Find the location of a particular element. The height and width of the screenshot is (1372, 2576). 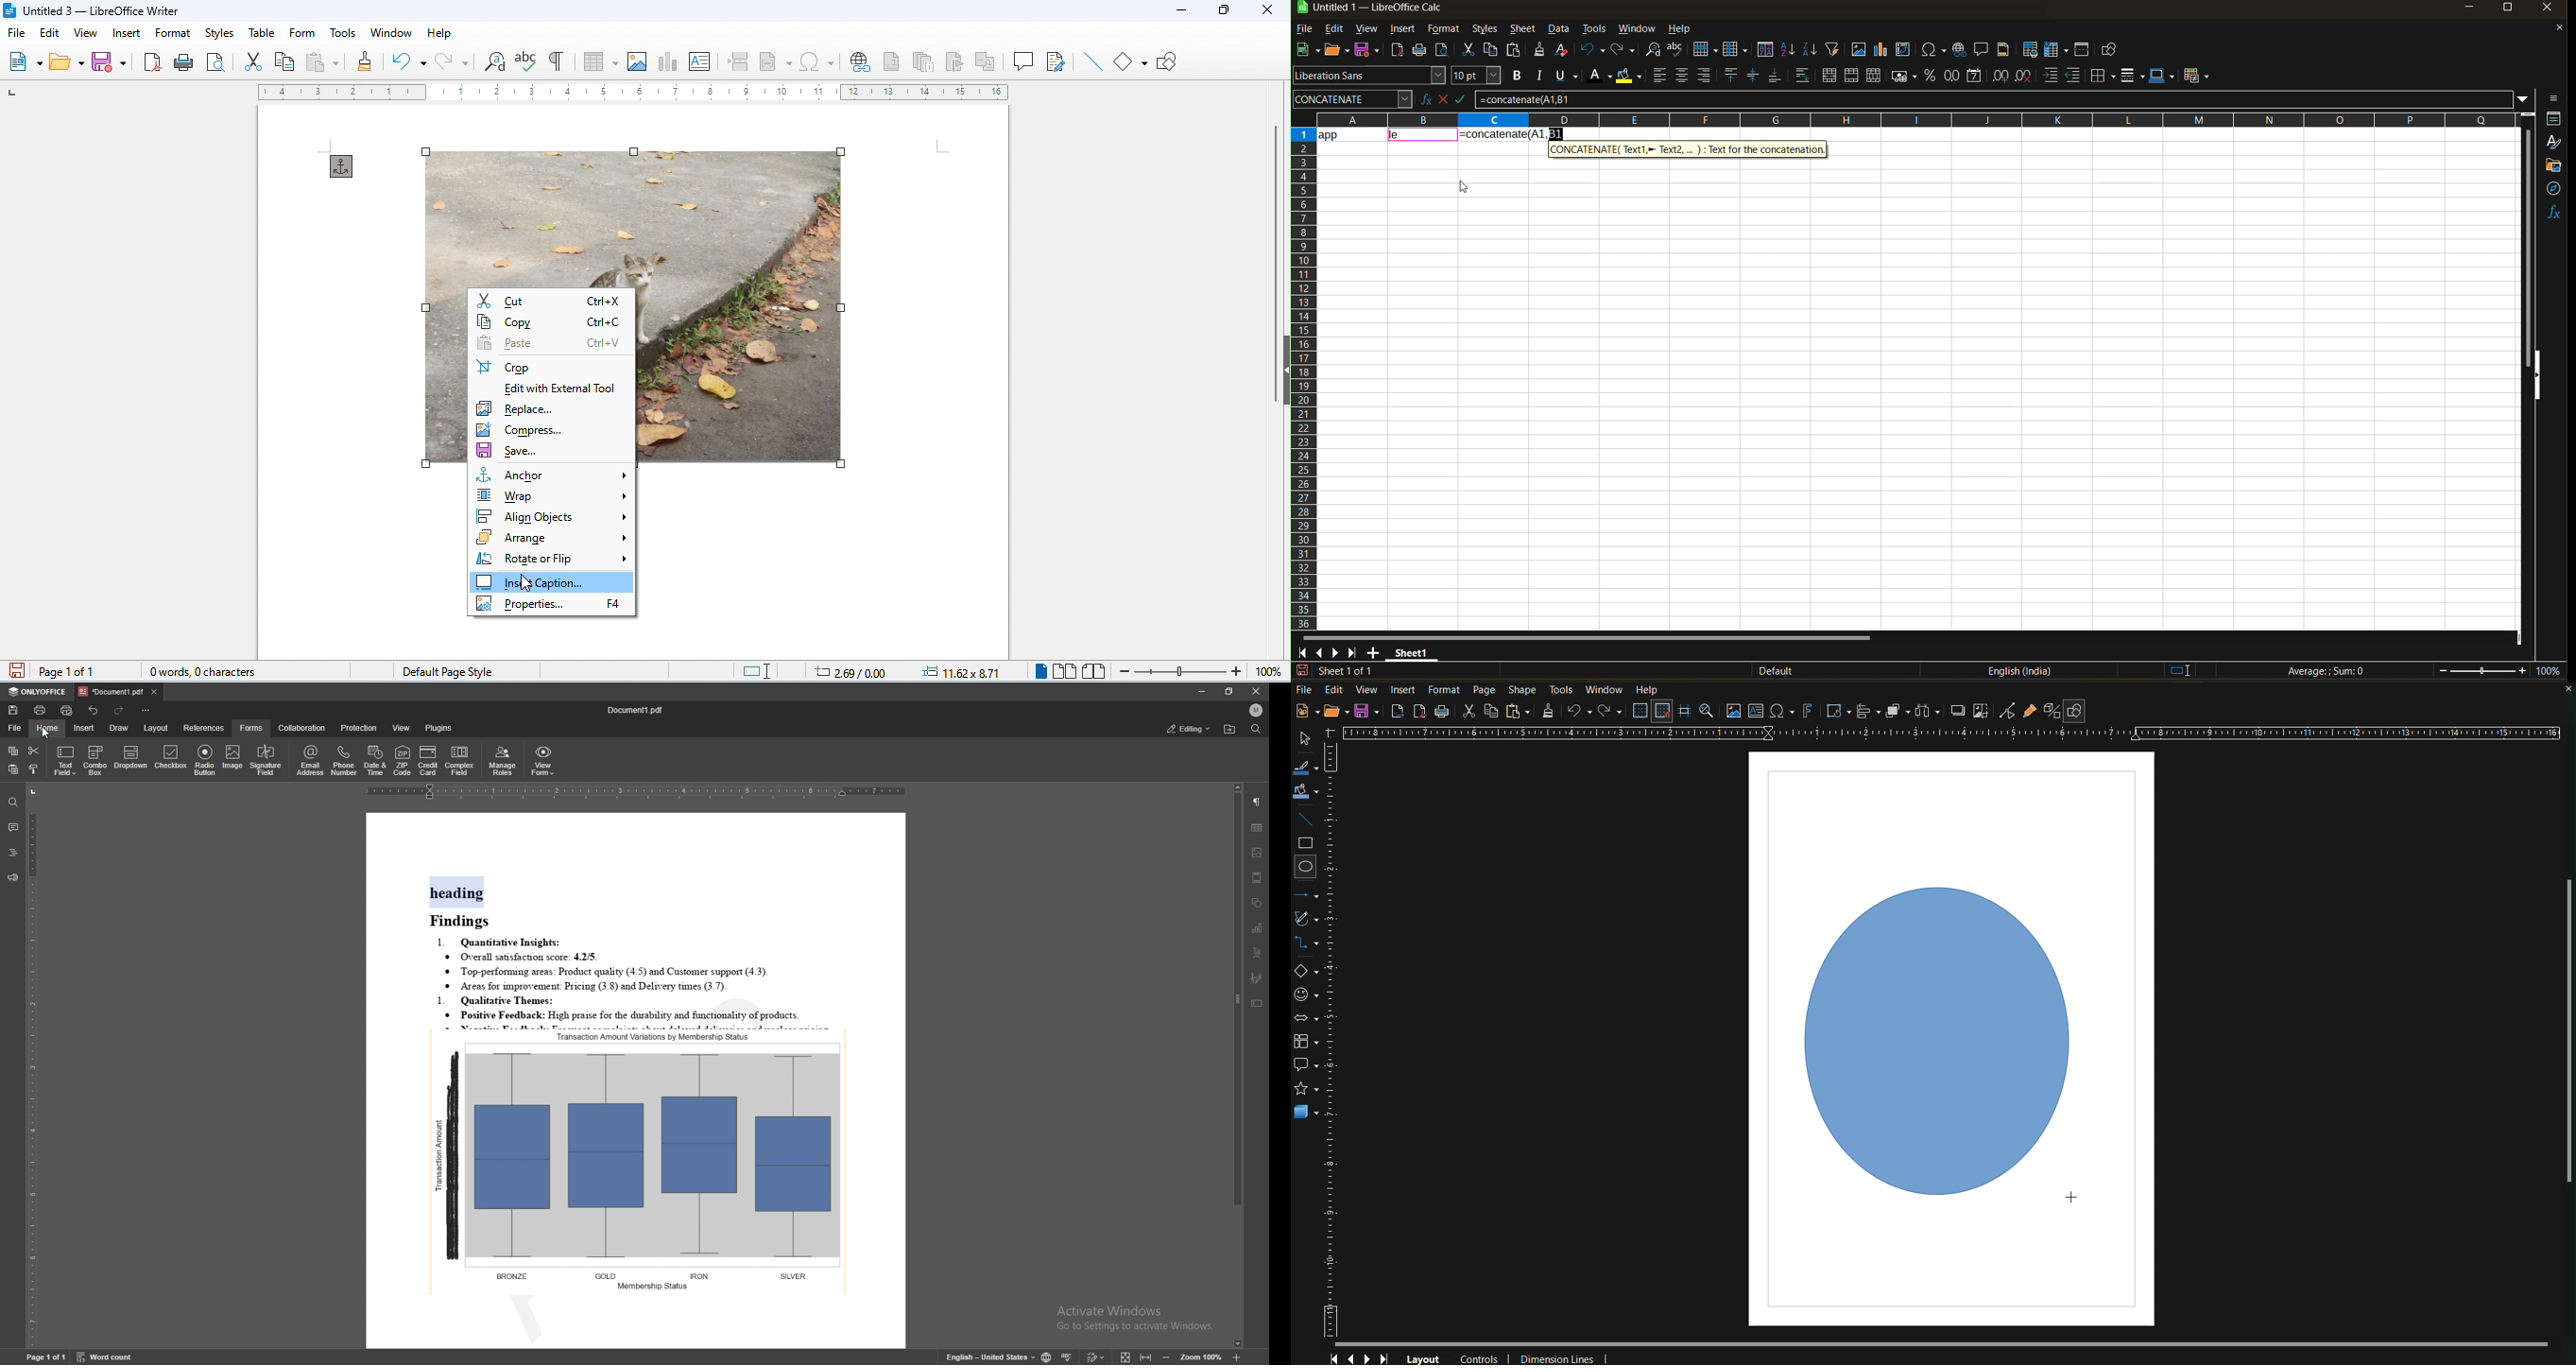

help is located at coordinates (1684, 30).